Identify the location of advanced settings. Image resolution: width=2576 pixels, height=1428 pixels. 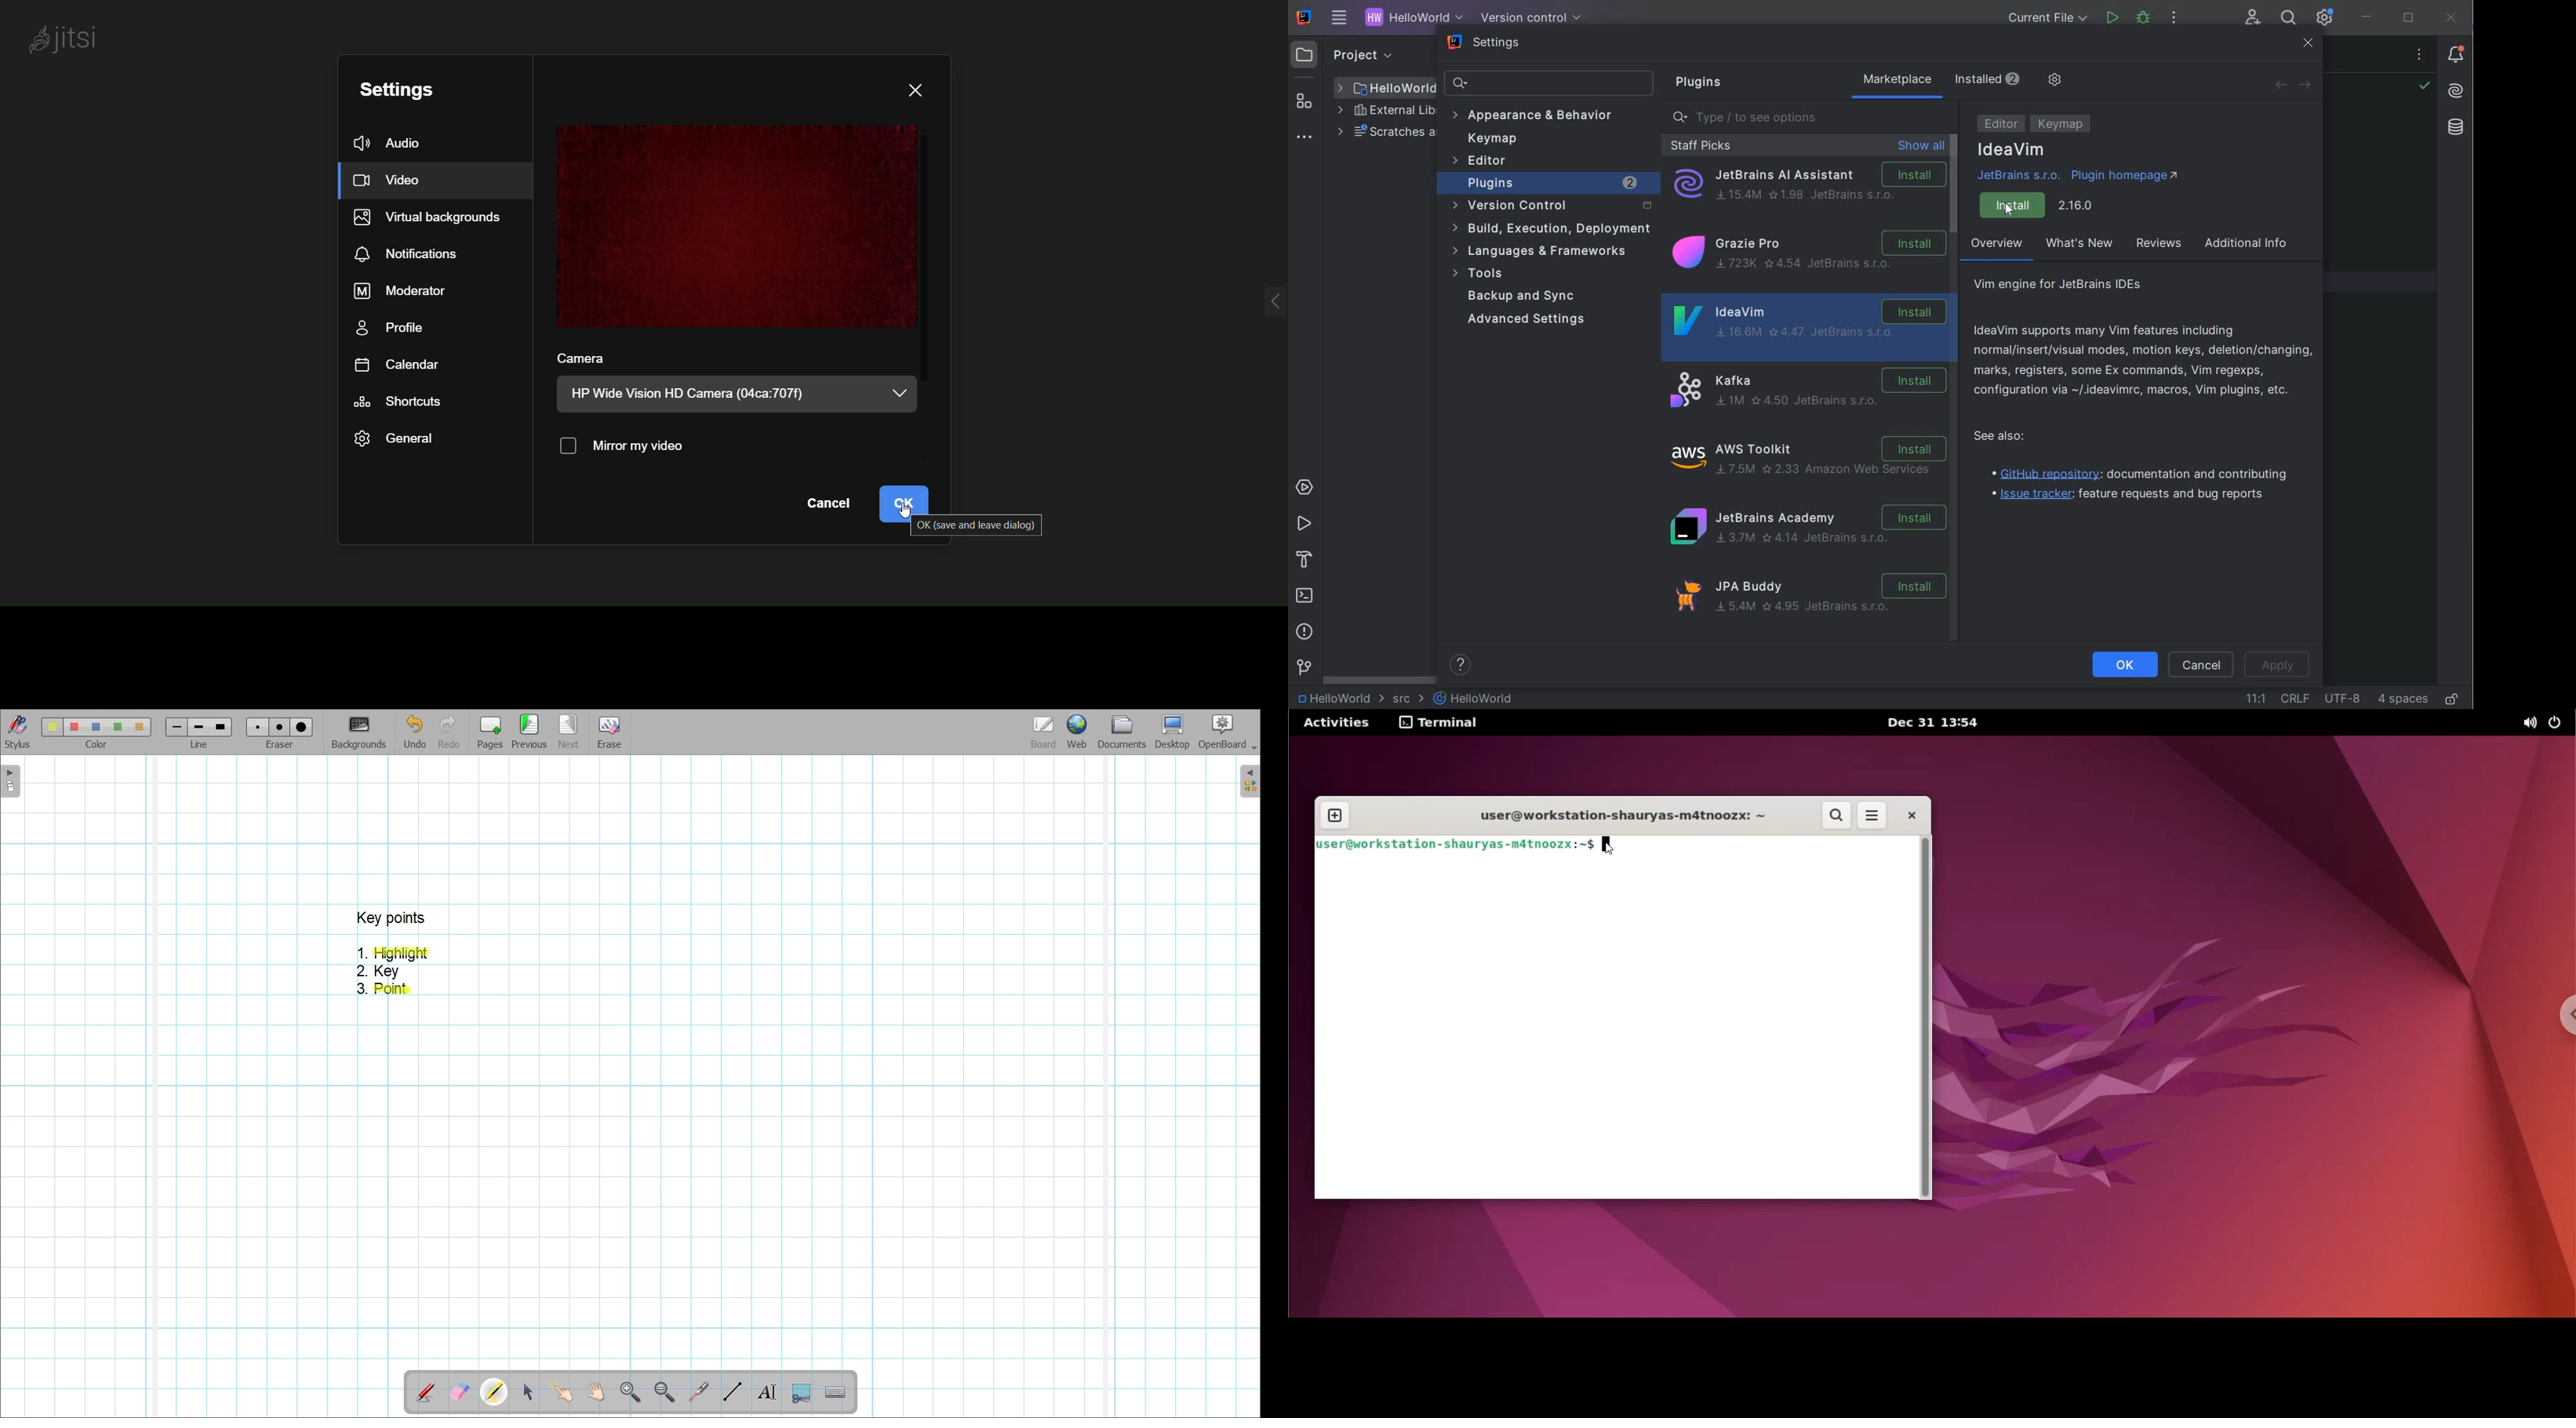
(1532, 320).